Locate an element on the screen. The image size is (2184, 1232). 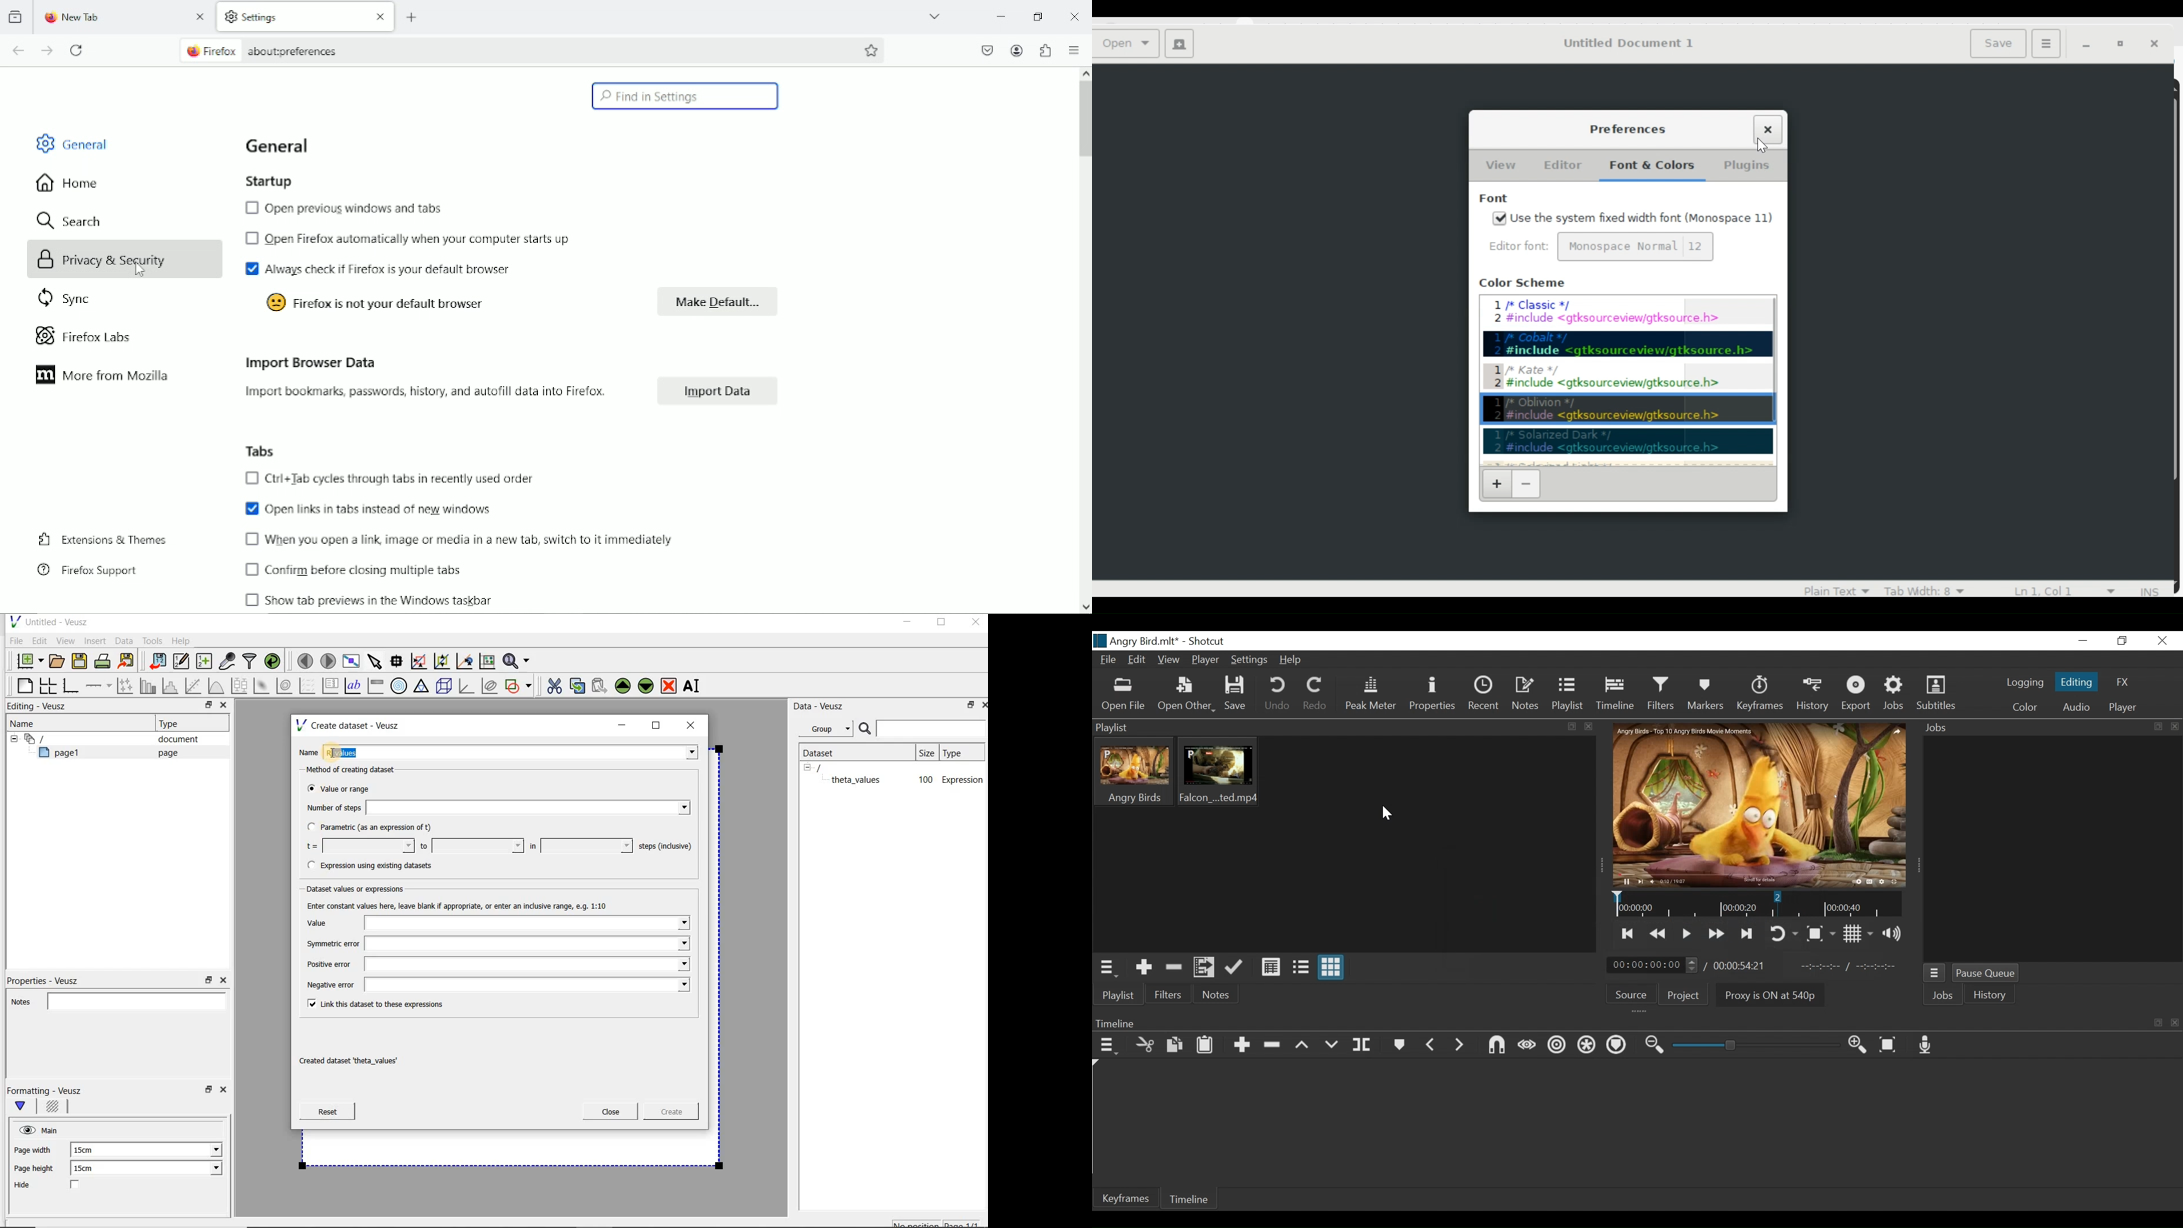
Dataset values or expressions is located at coordinates (362, 887).